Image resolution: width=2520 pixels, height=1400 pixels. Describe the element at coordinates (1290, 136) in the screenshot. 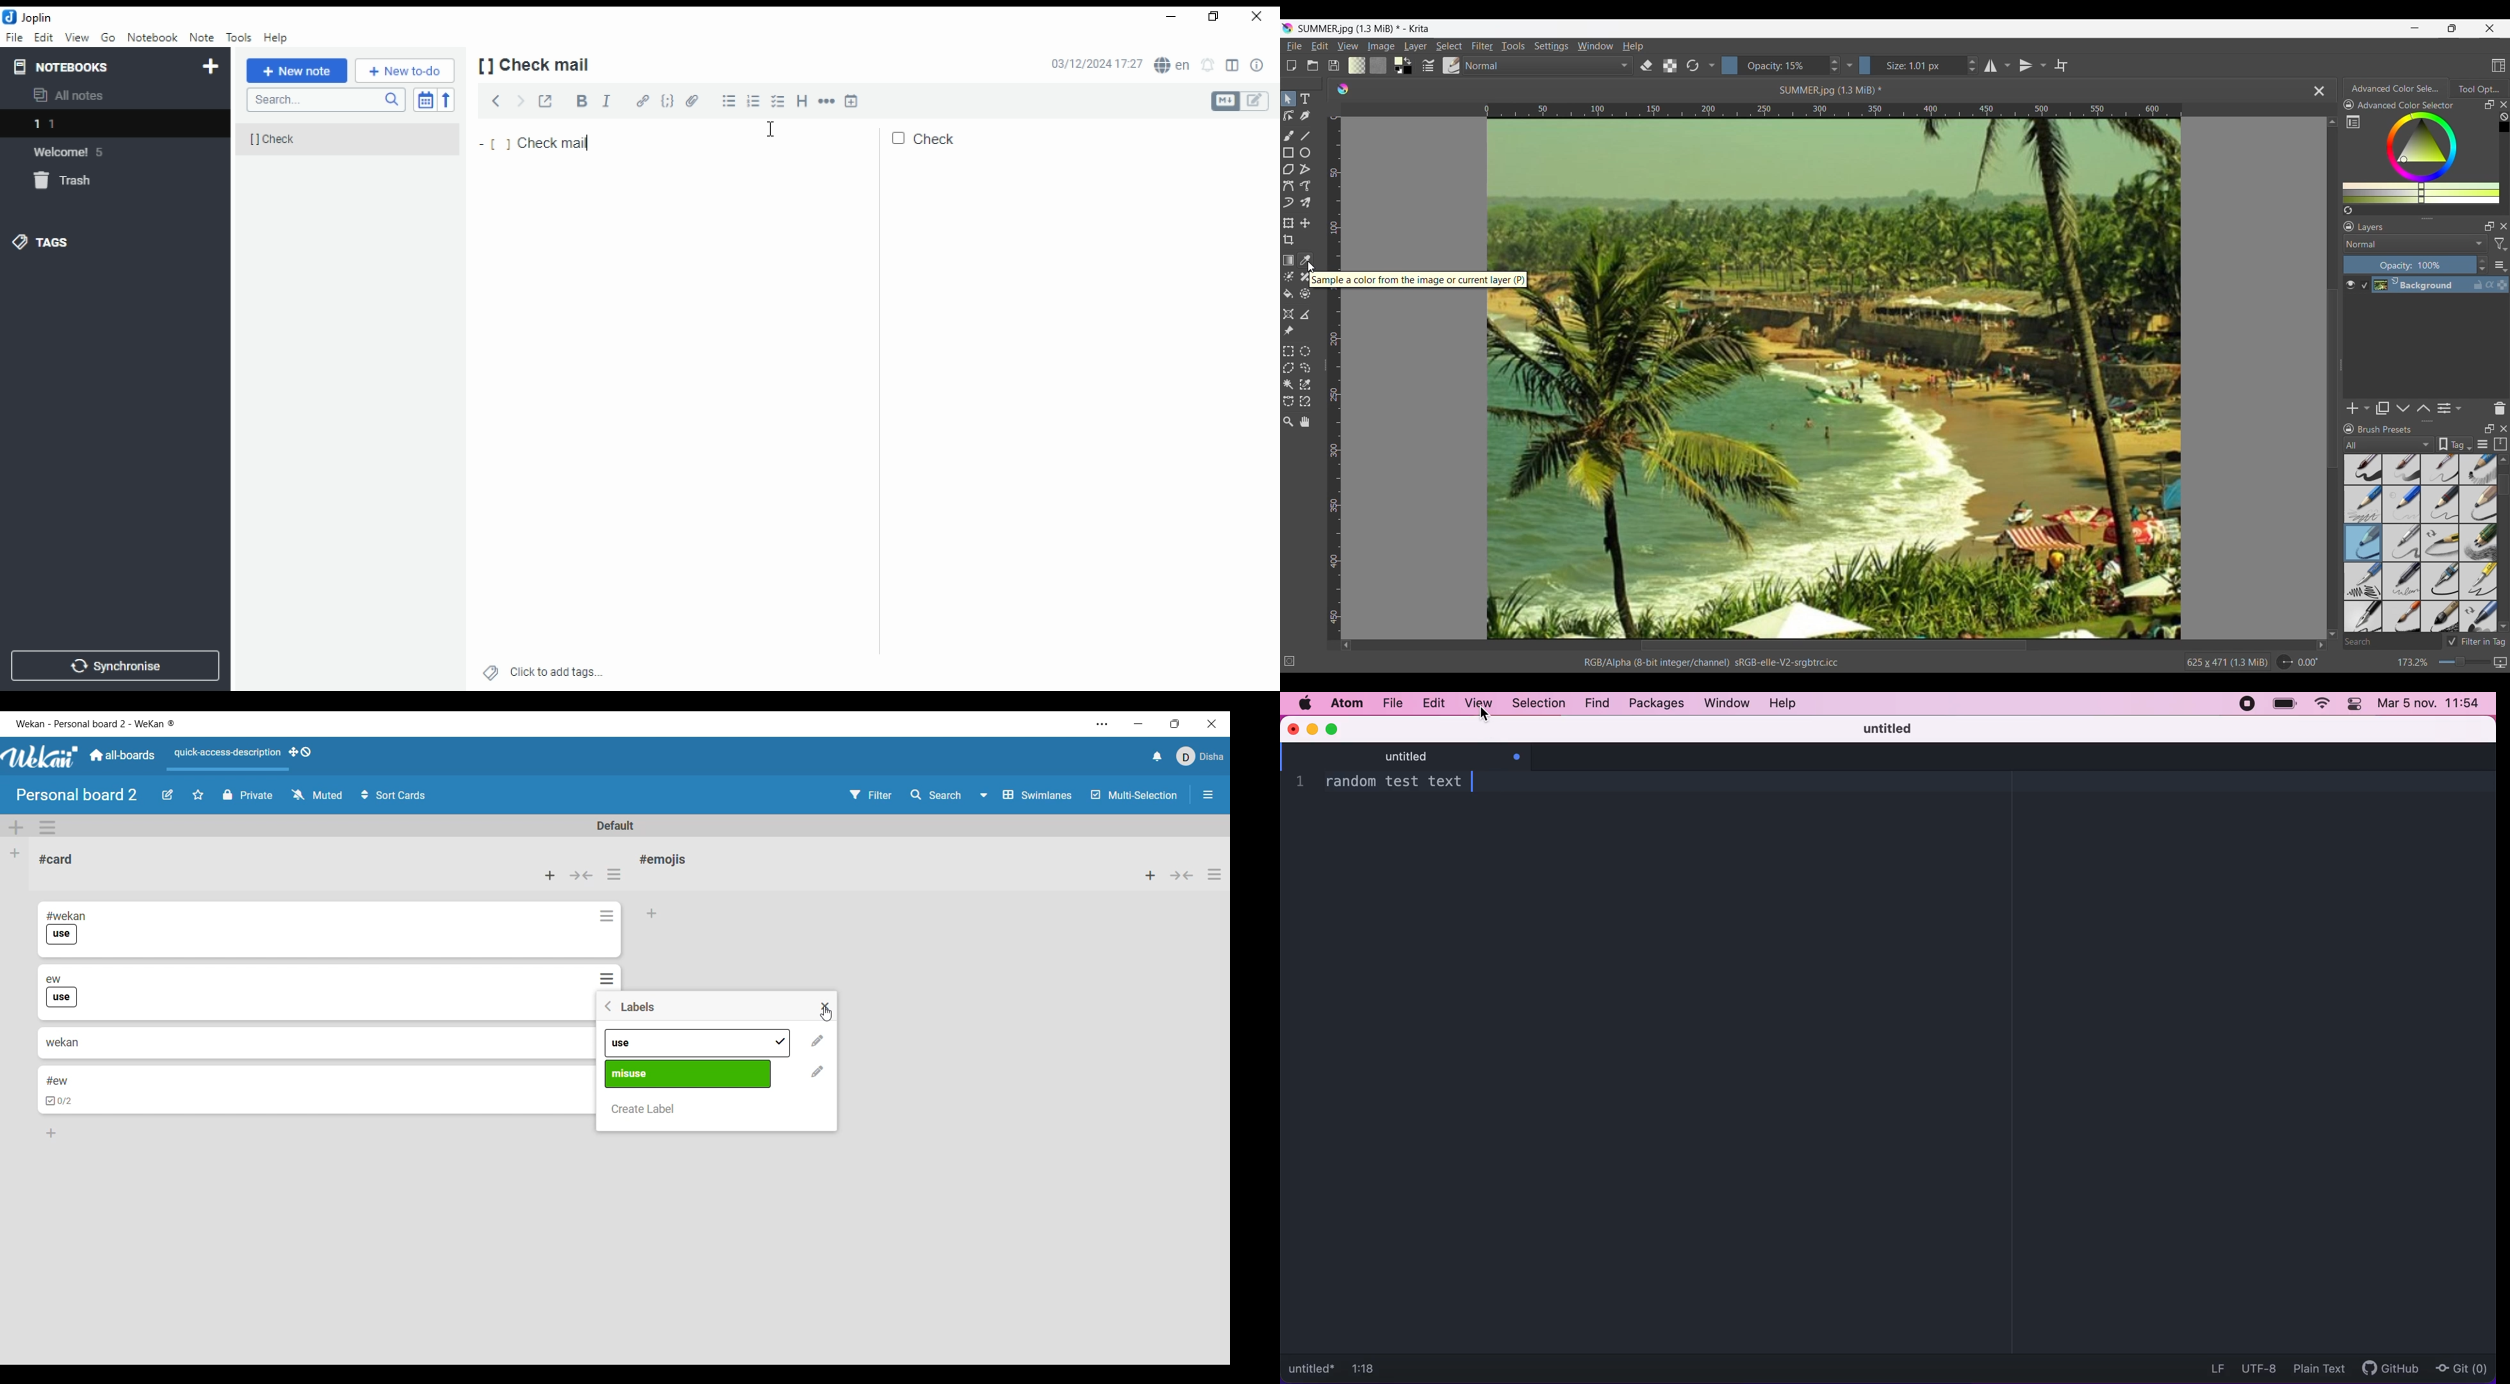

I see `Freehand brush tool` at that location.